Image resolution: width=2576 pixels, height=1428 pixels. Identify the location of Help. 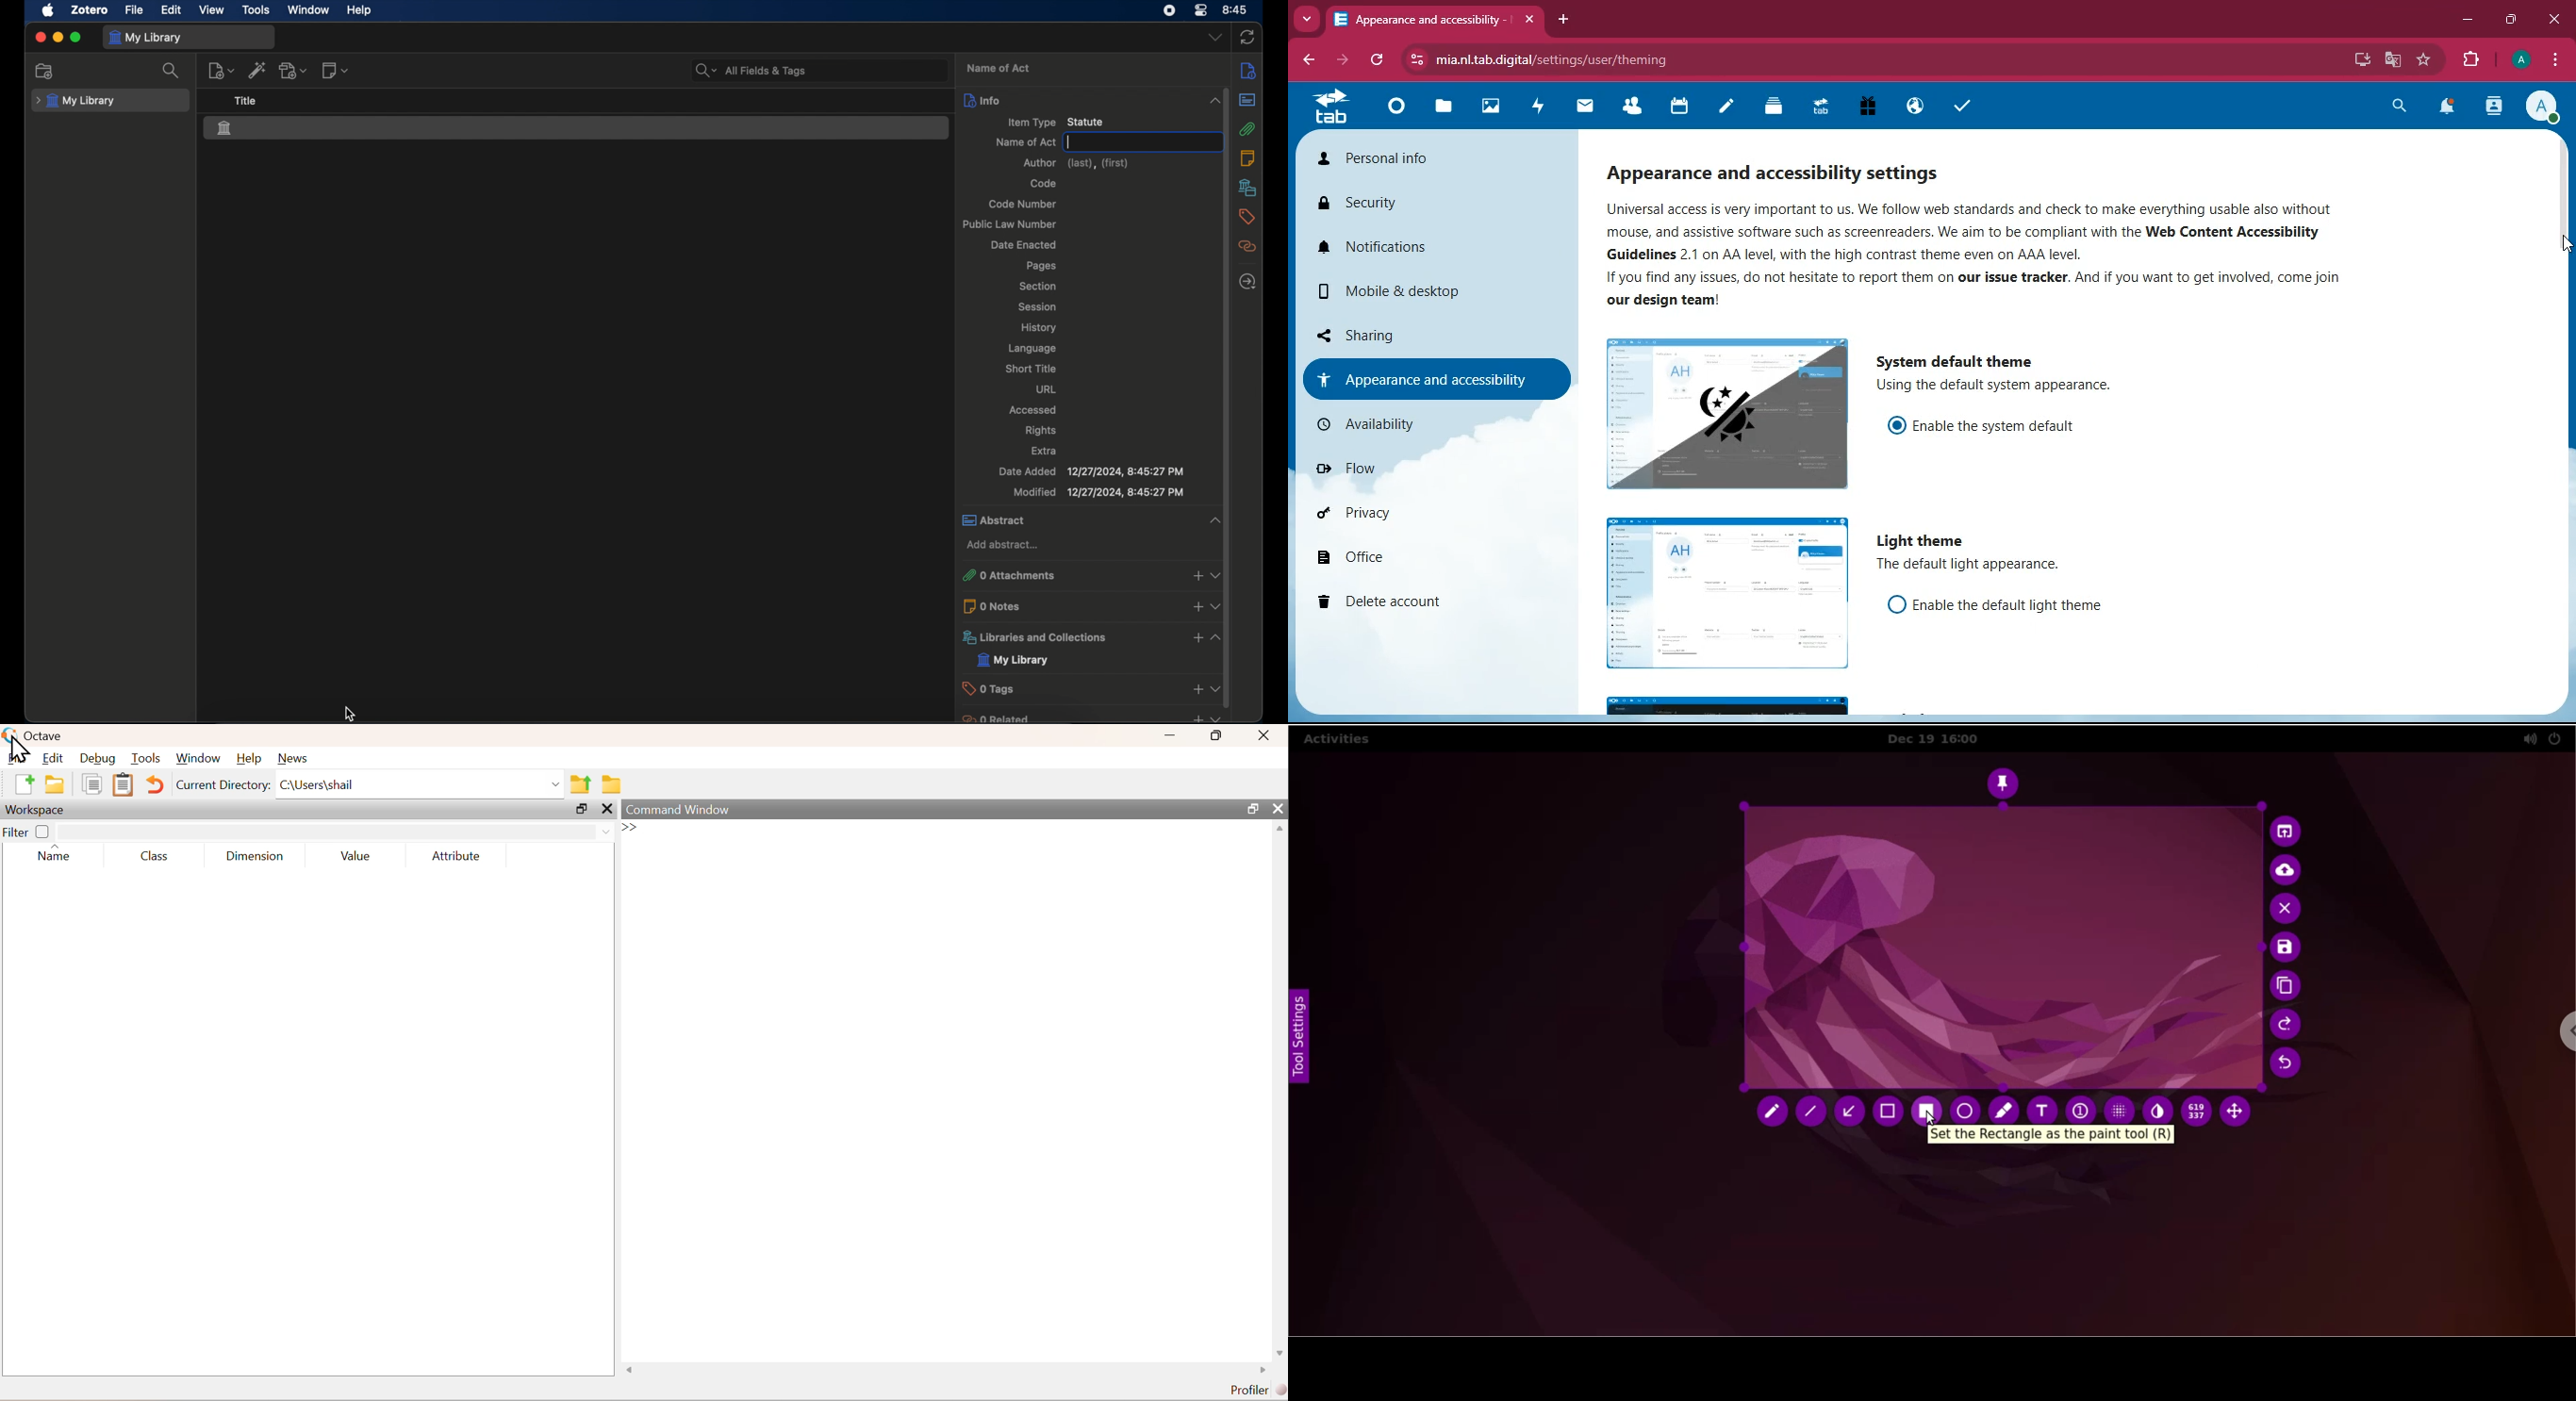
(249, 758).